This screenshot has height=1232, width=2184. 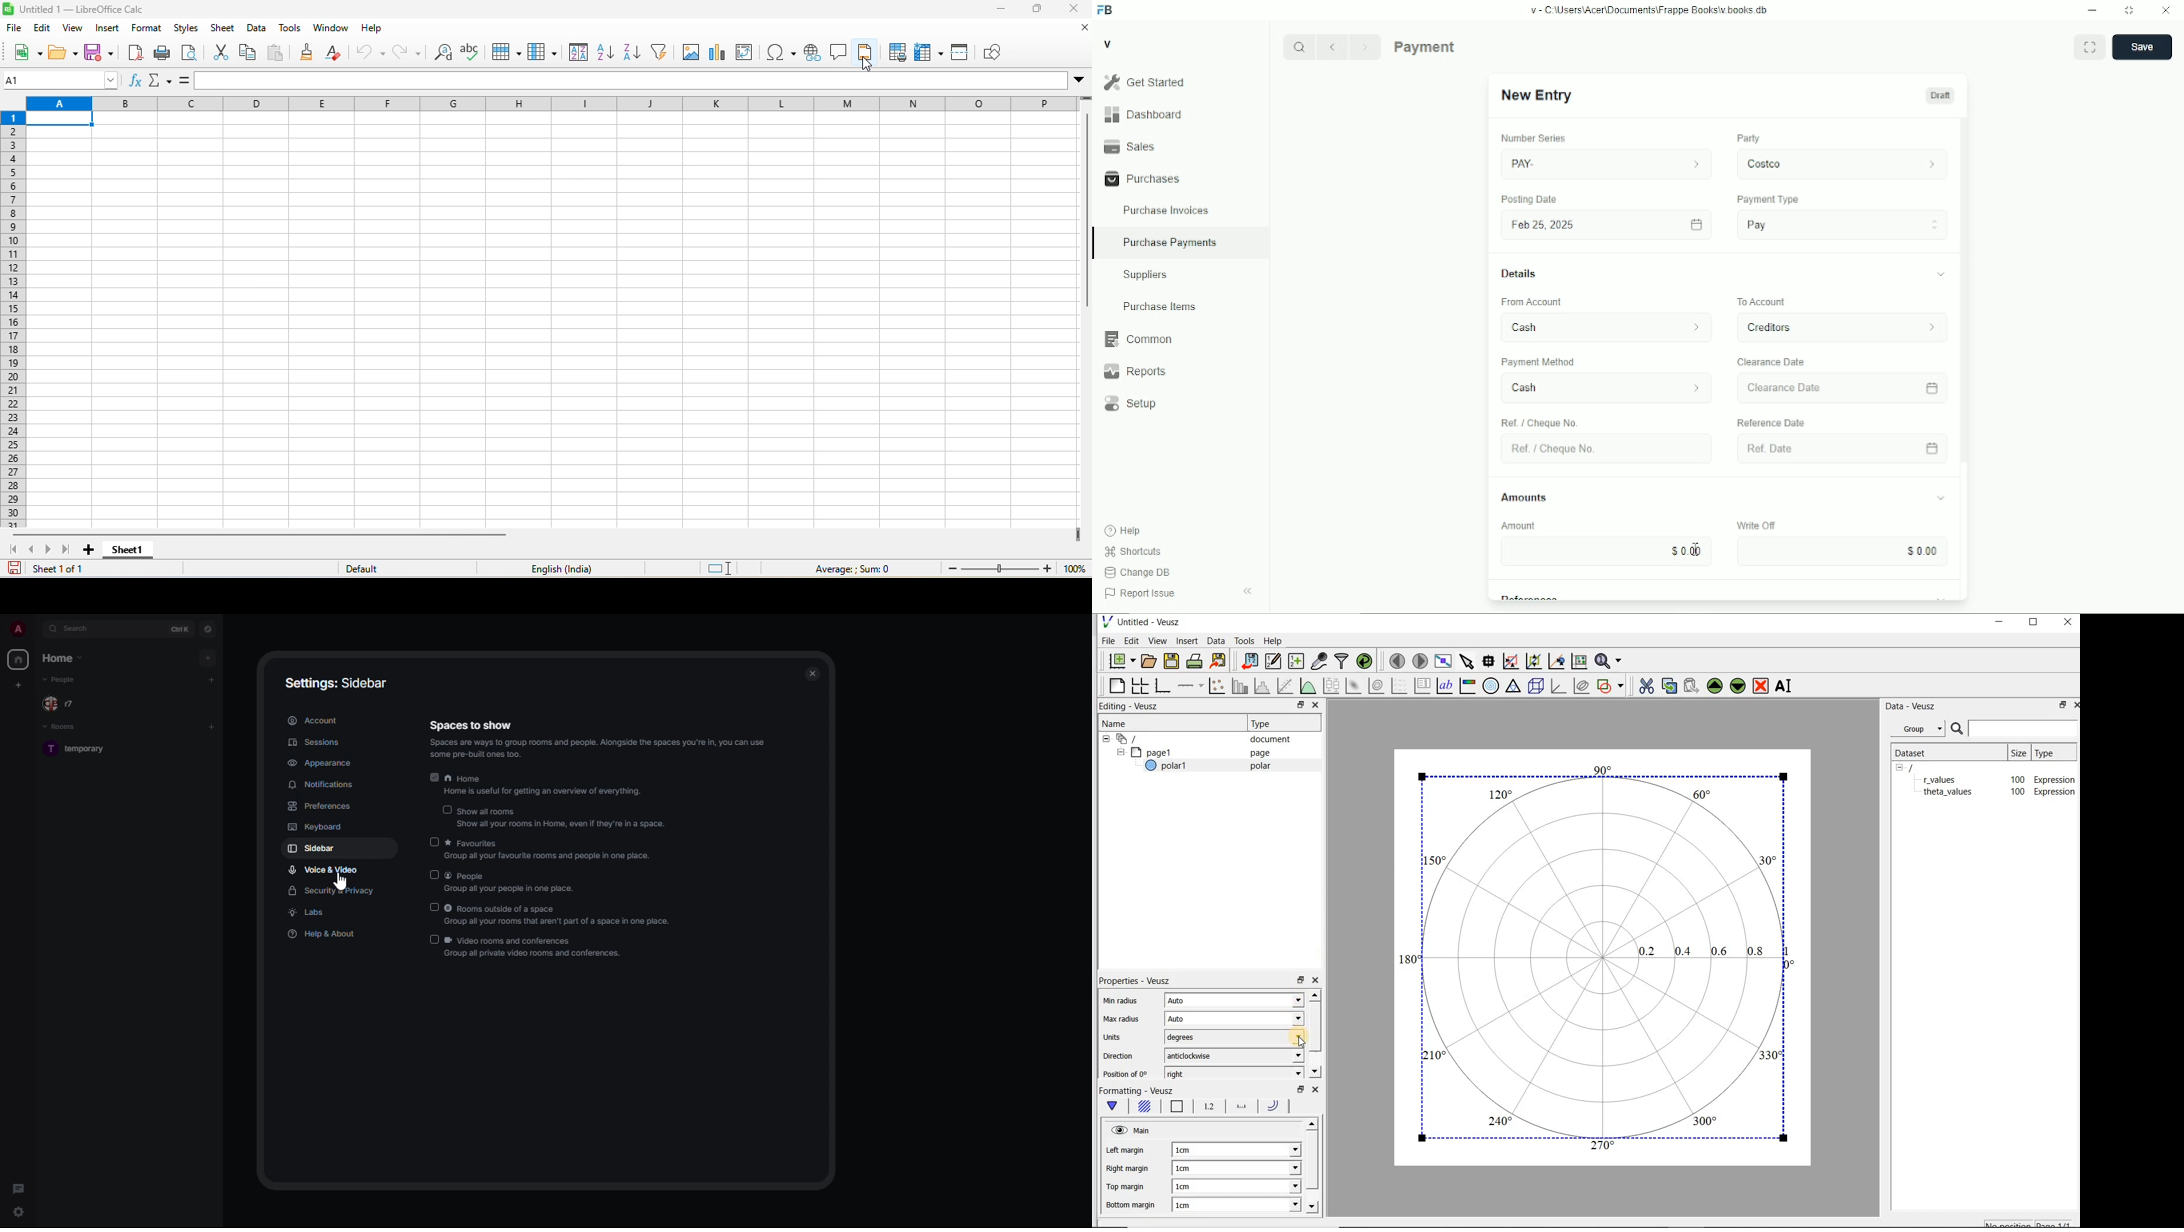 What do you see at coordinates (598, 725) in the screenshot?
I see `spaces to show` at bounding box center [598, 725].